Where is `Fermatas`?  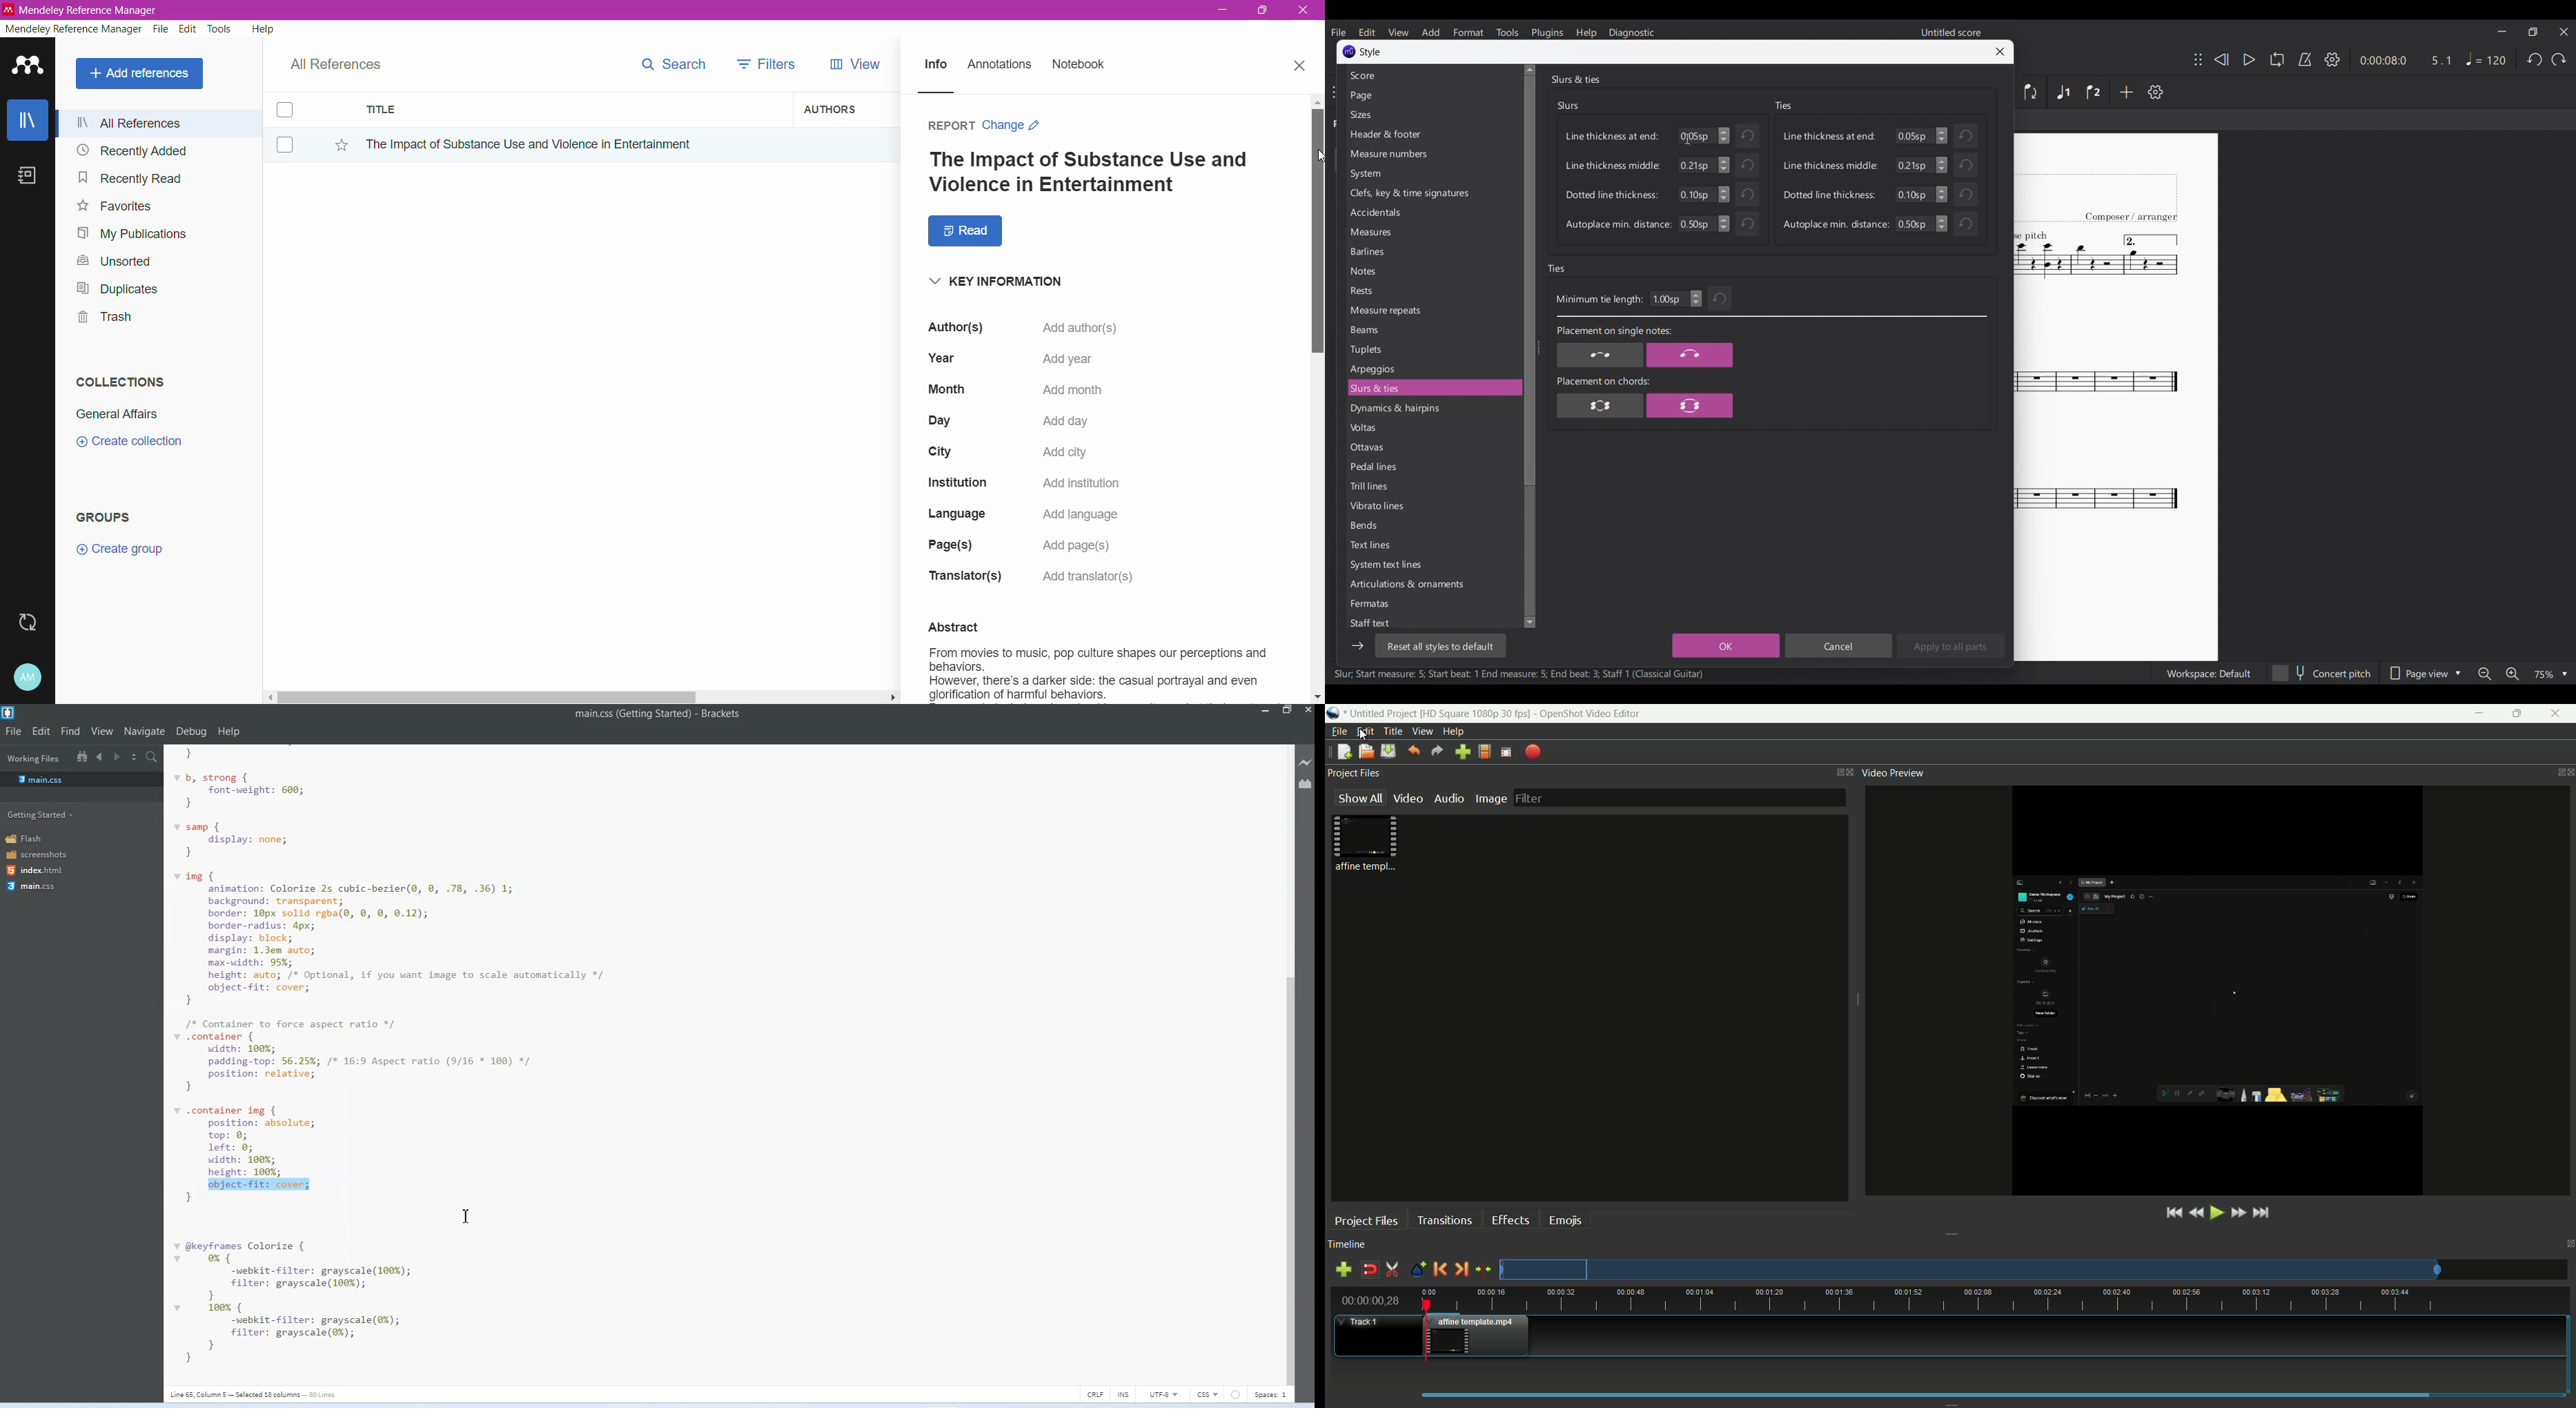
Fermatas is located at coordinates (1432, 604).